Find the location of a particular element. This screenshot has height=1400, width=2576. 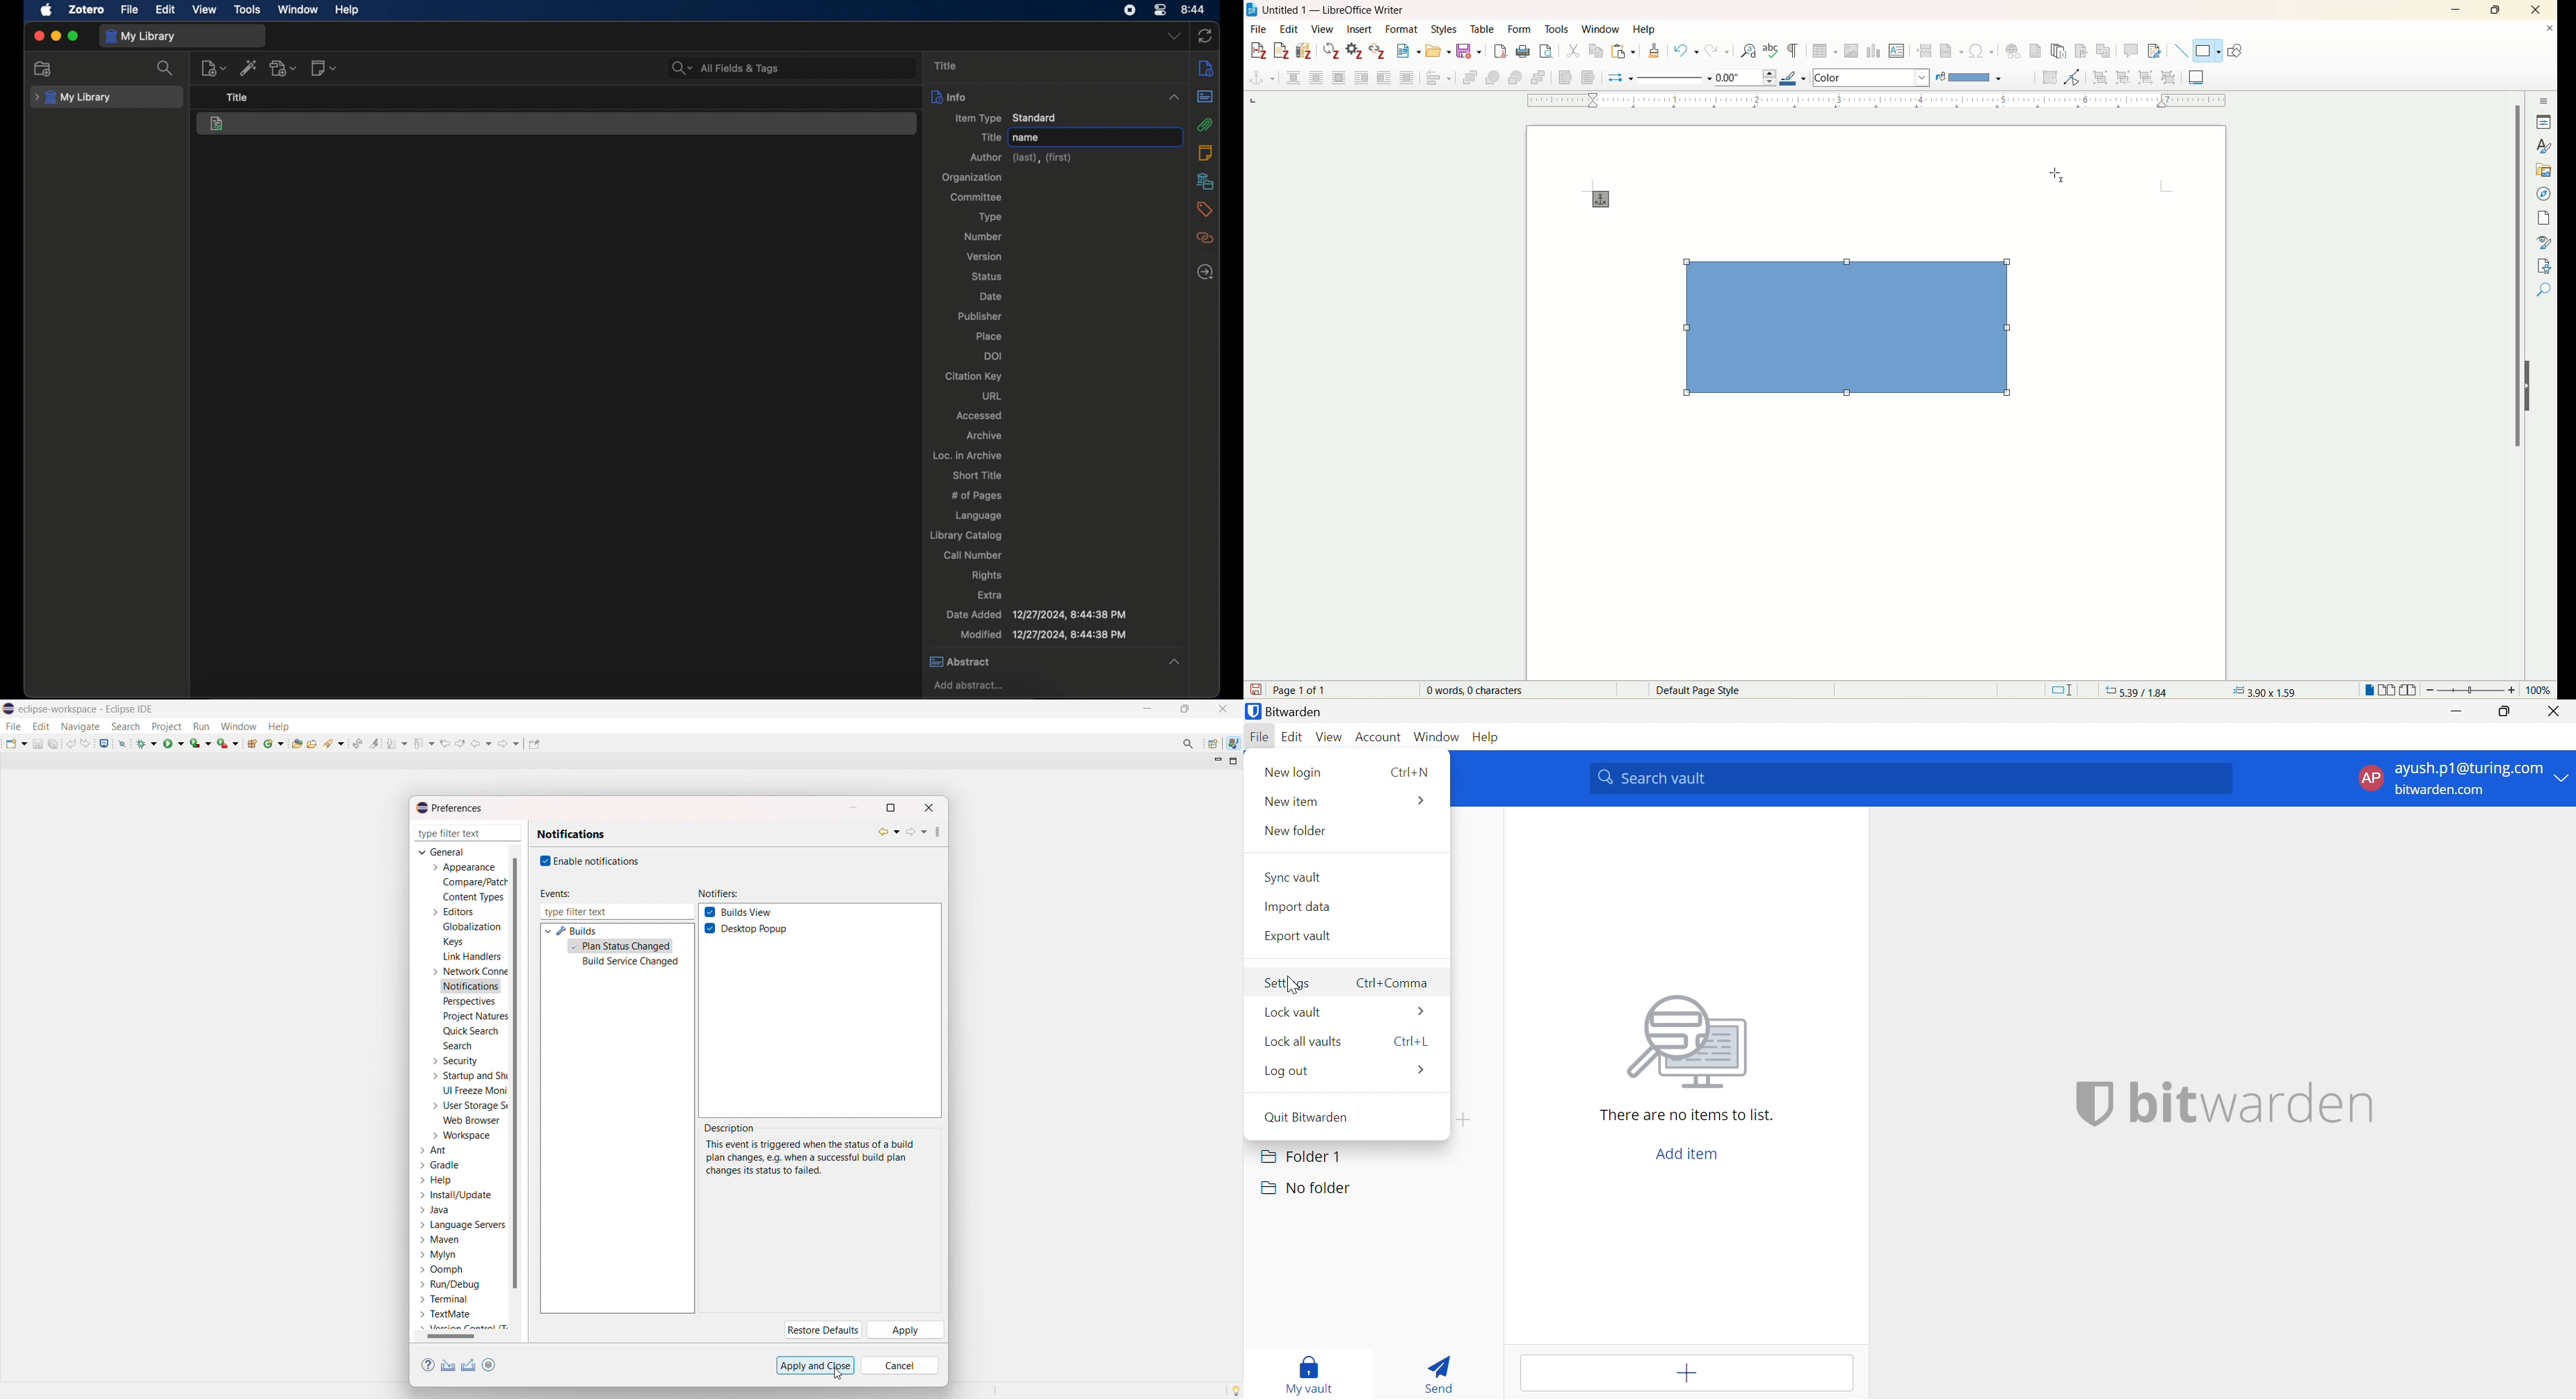

document name is located at coordinates (1341, 10).